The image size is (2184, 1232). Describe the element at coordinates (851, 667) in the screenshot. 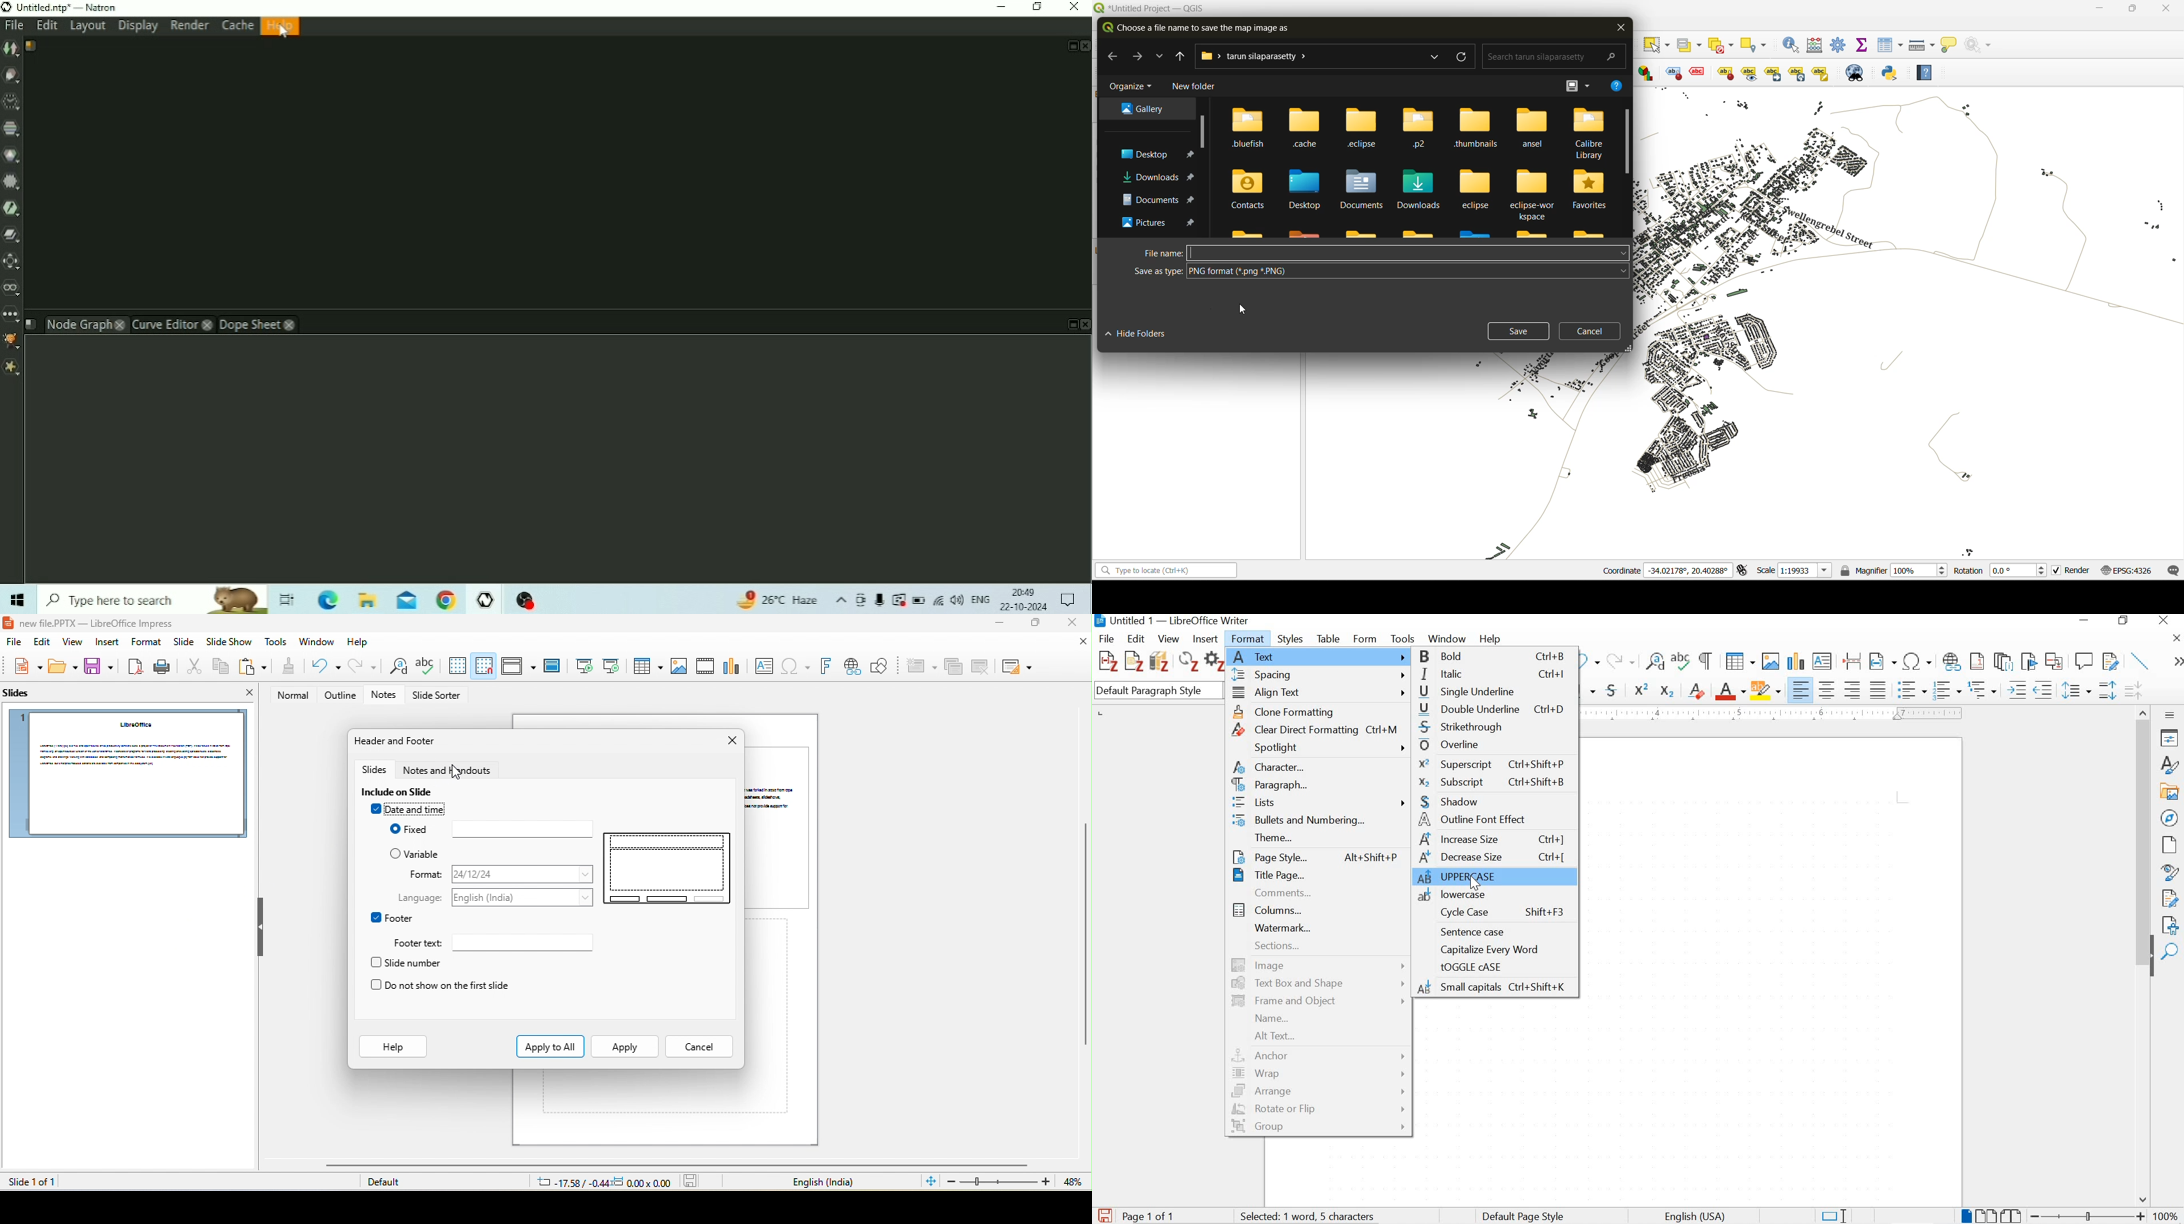

I see `hyperlink` at that location.